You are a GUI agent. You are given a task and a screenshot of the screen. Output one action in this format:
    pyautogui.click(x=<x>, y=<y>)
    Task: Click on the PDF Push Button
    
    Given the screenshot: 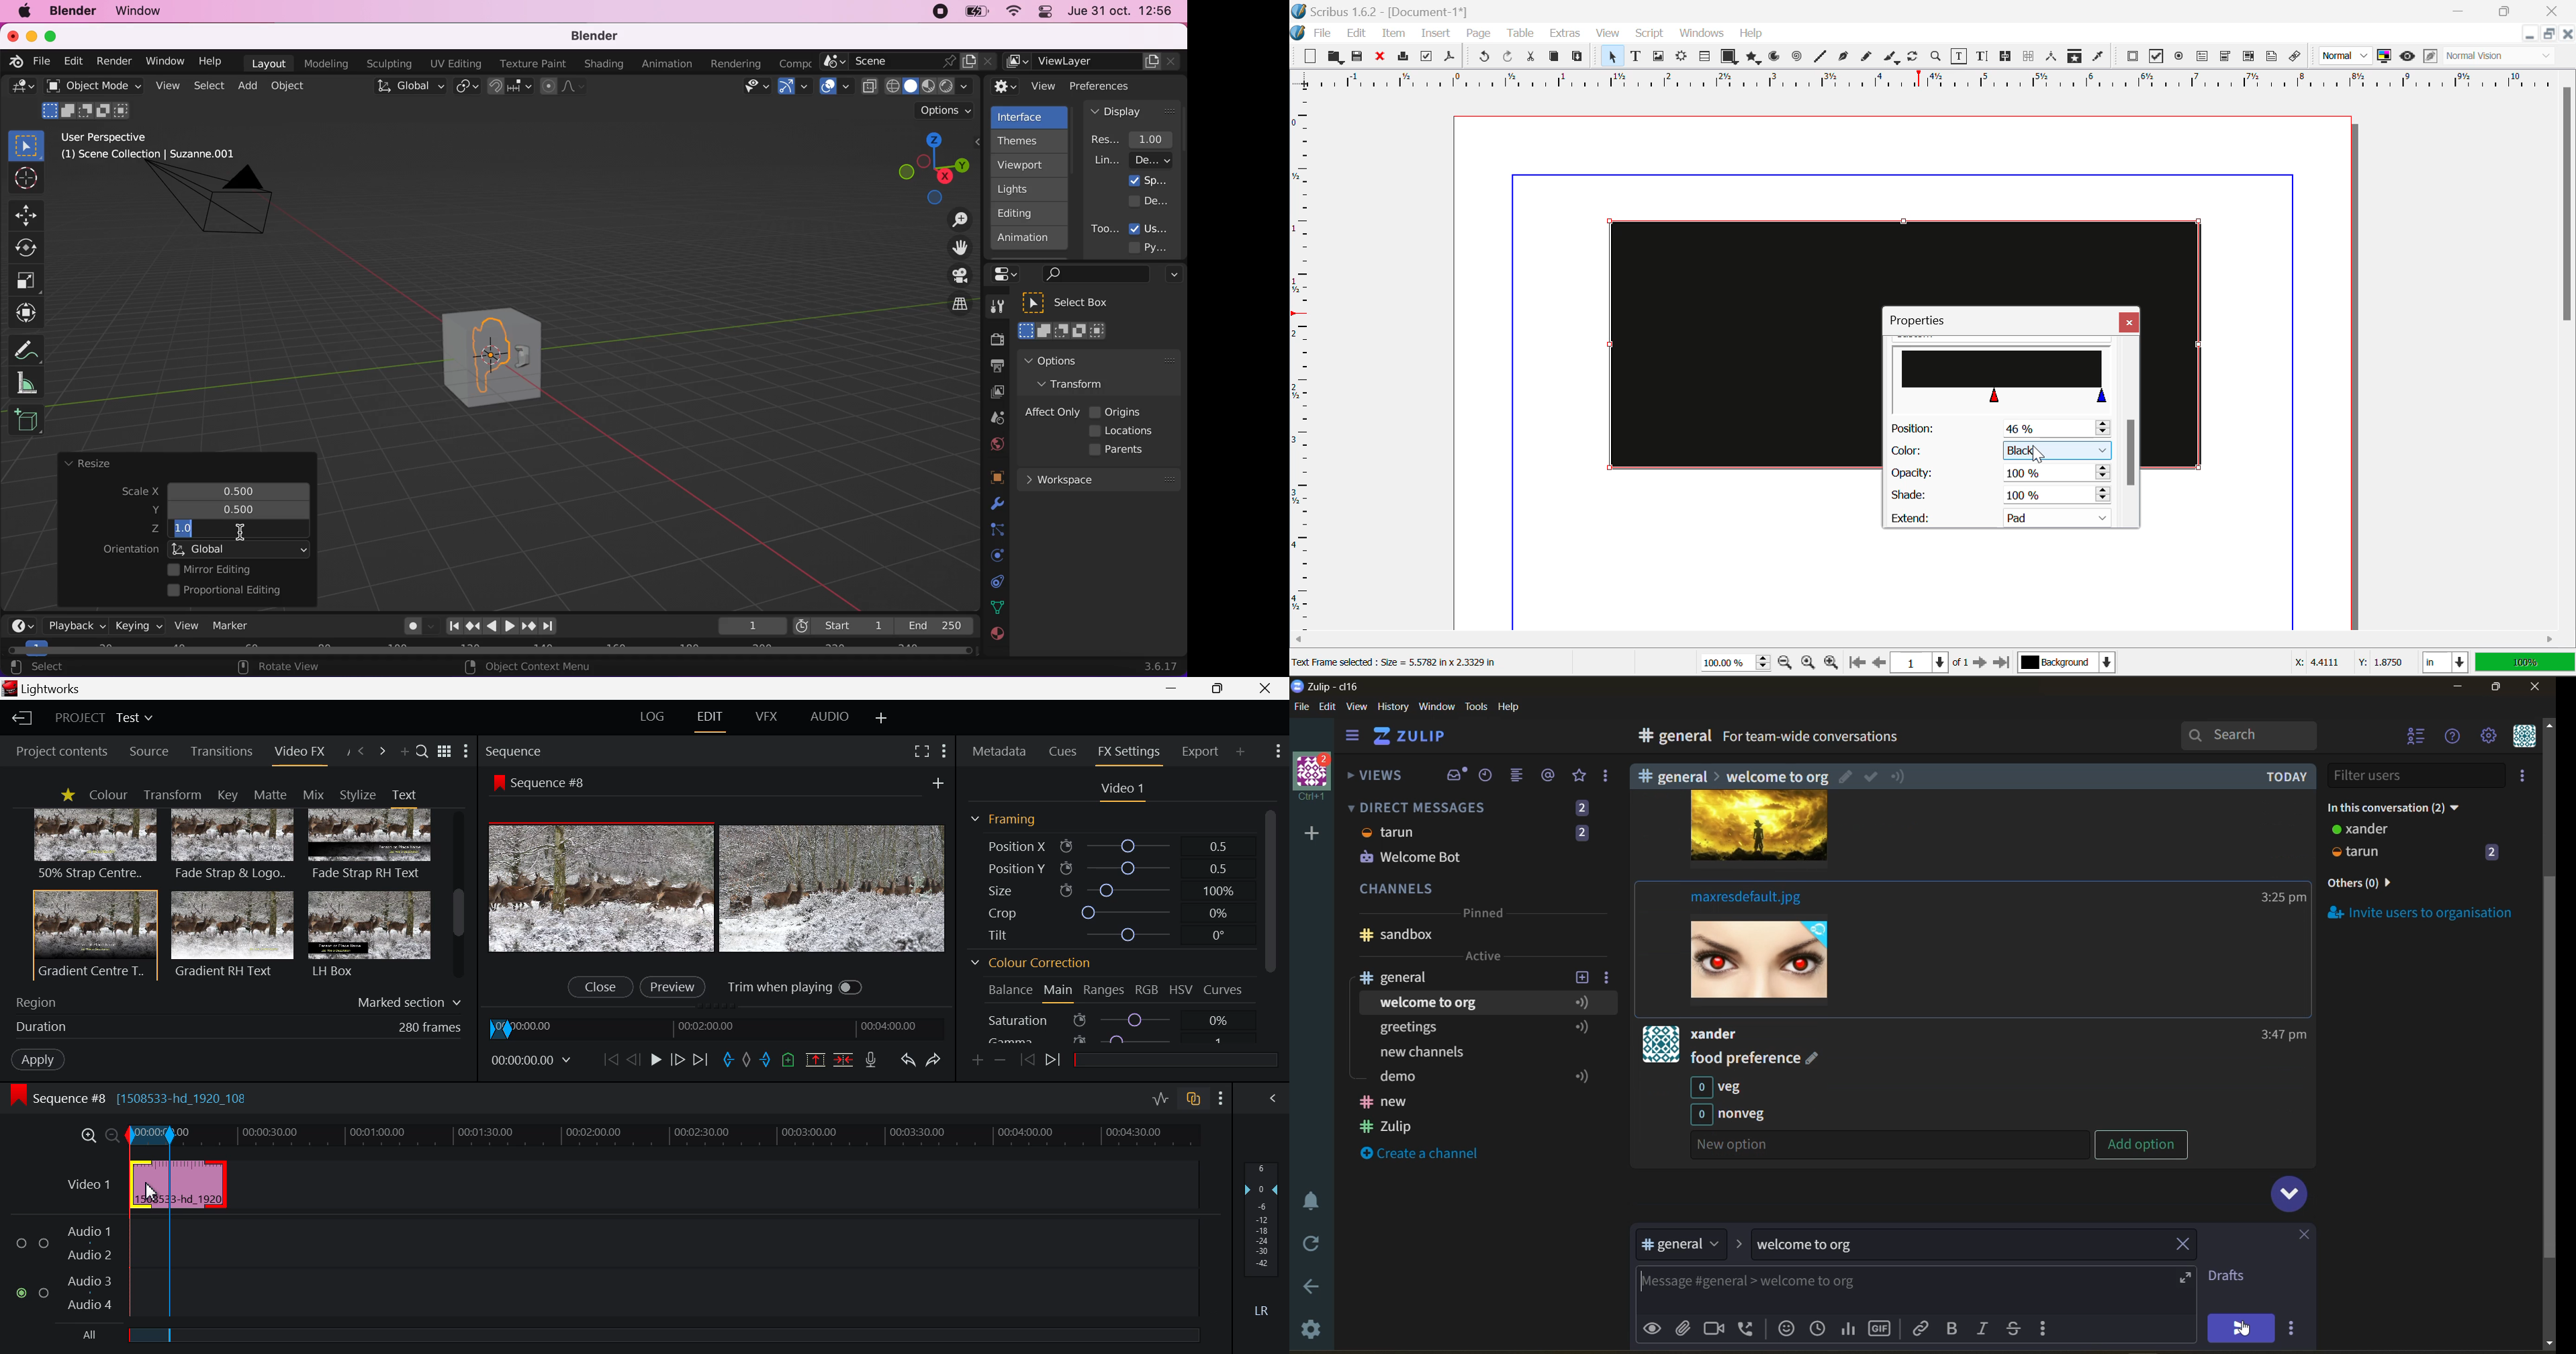 What is the action you would take?
    pyautogui.click(x=2132, y=56)
    